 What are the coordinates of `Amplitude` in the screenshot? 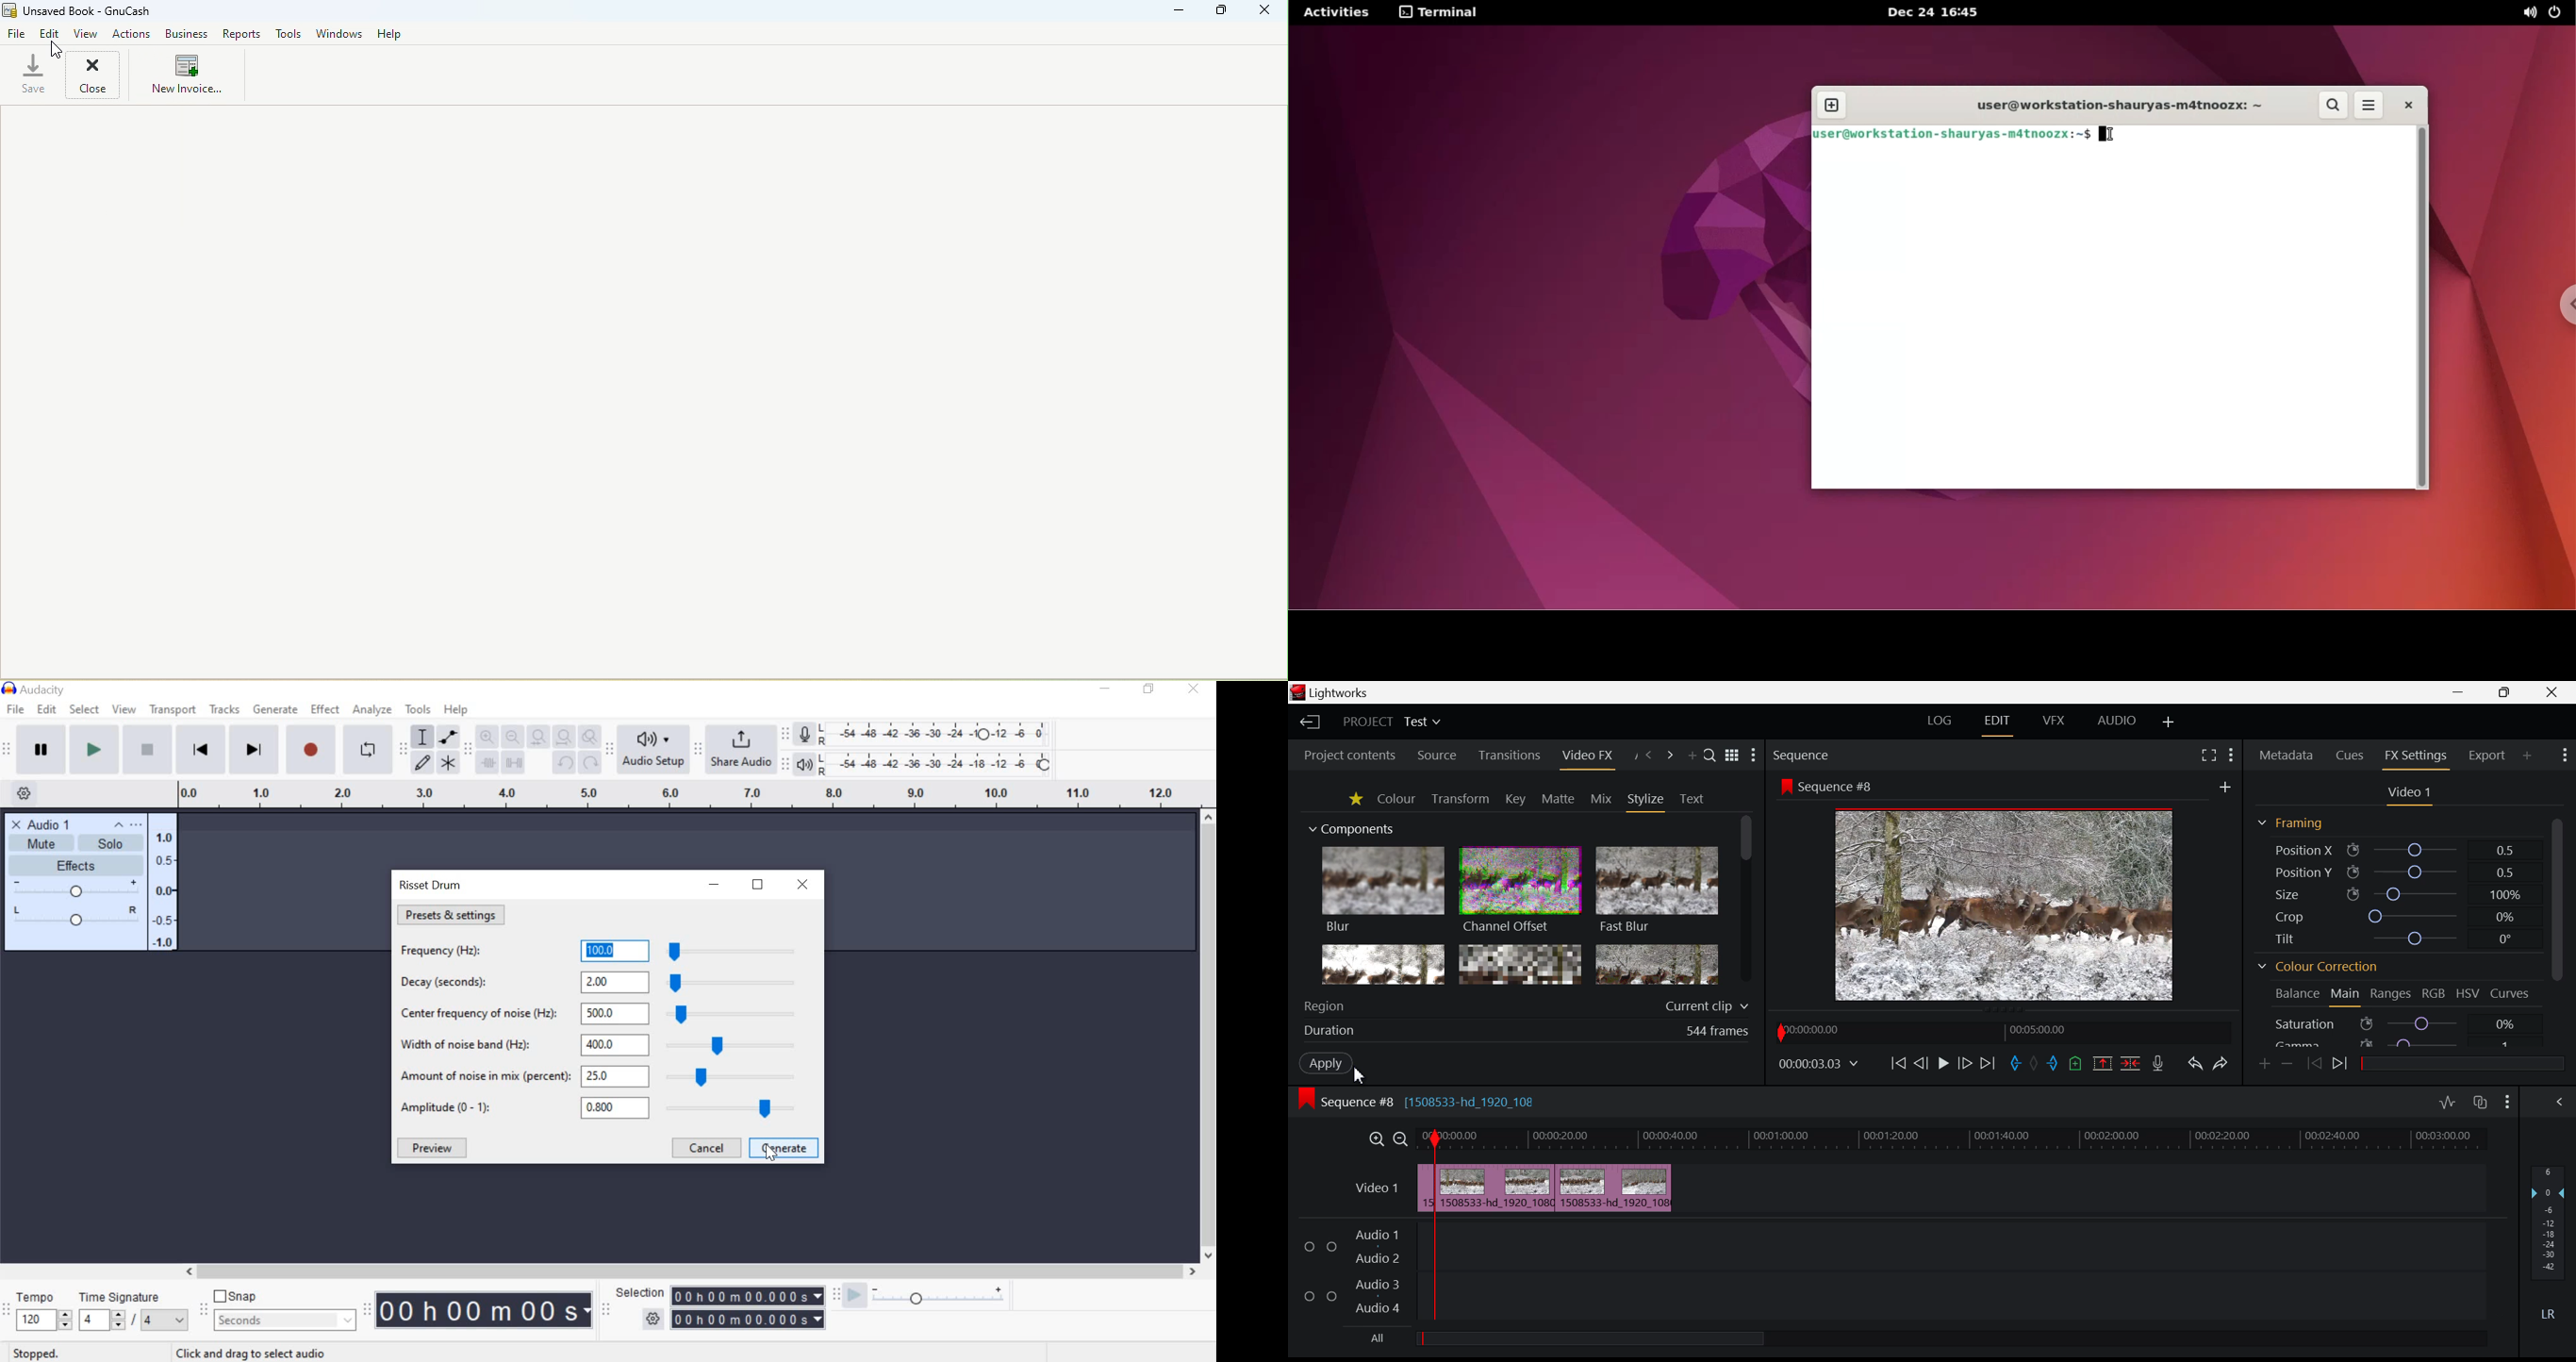 It's located at (602, 1108).